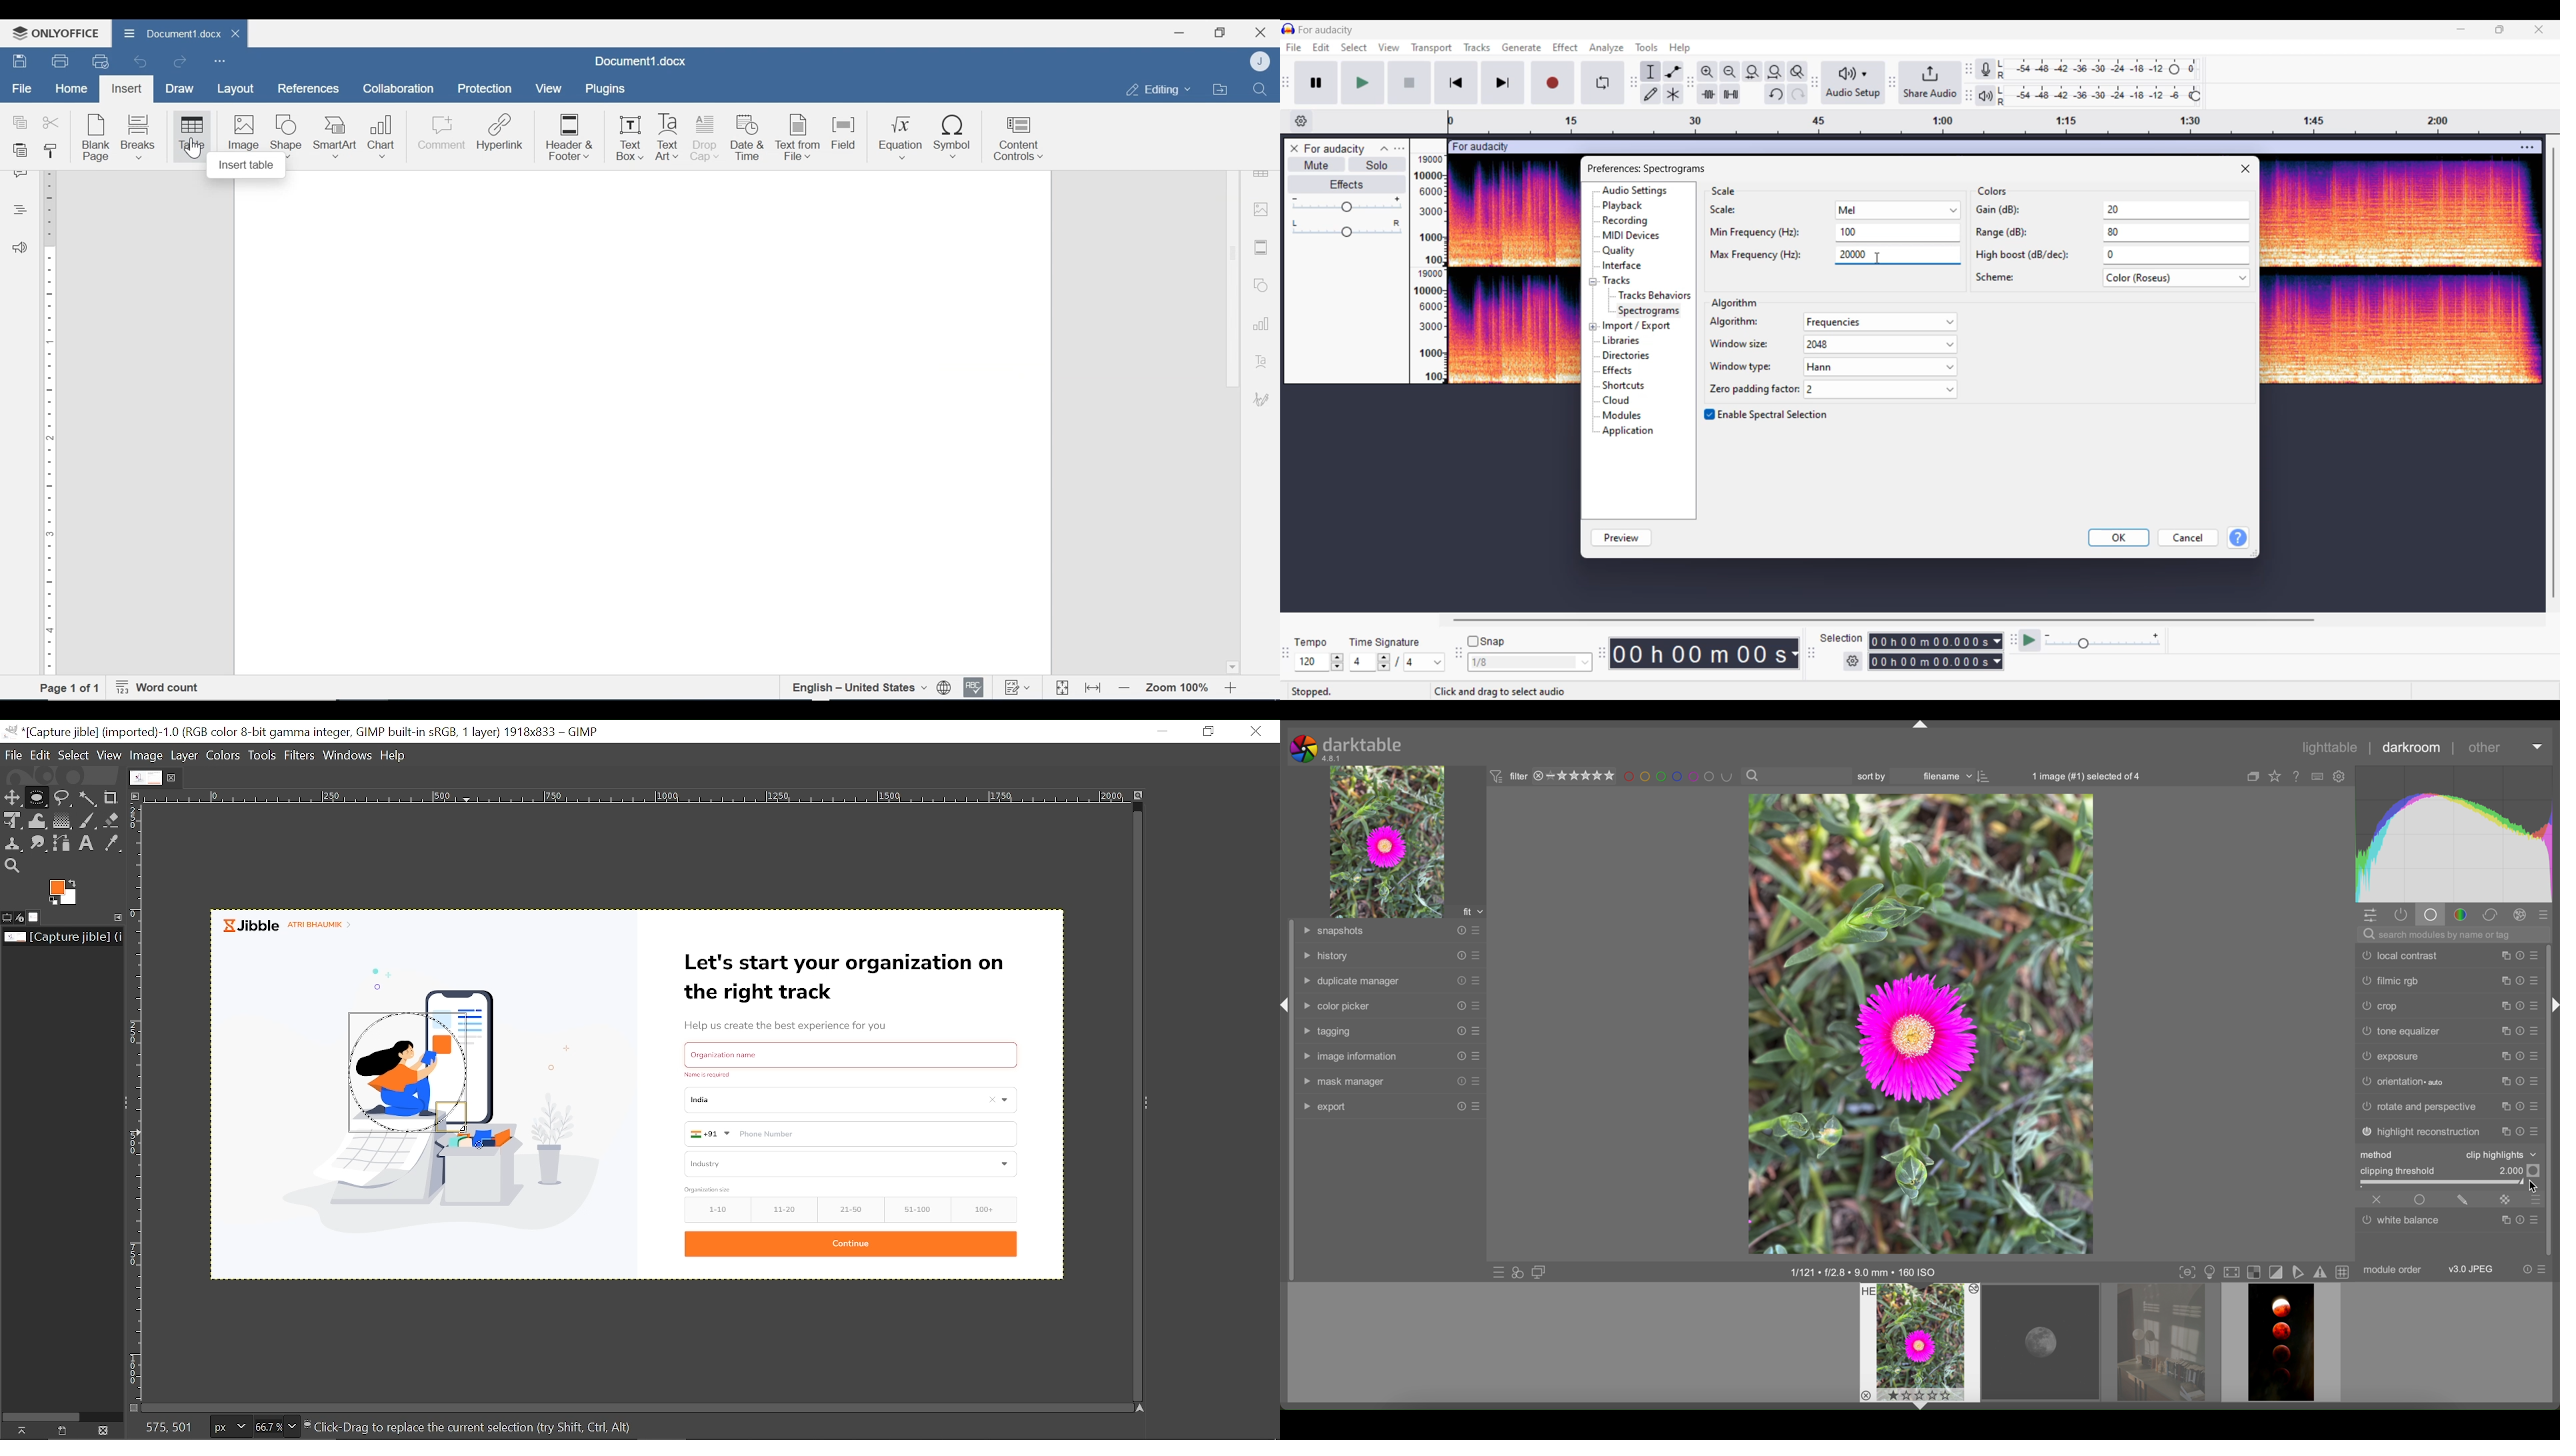 This screenshot has height=1456, width=2576. I want to click on reset presets, so click(2518, 1108).